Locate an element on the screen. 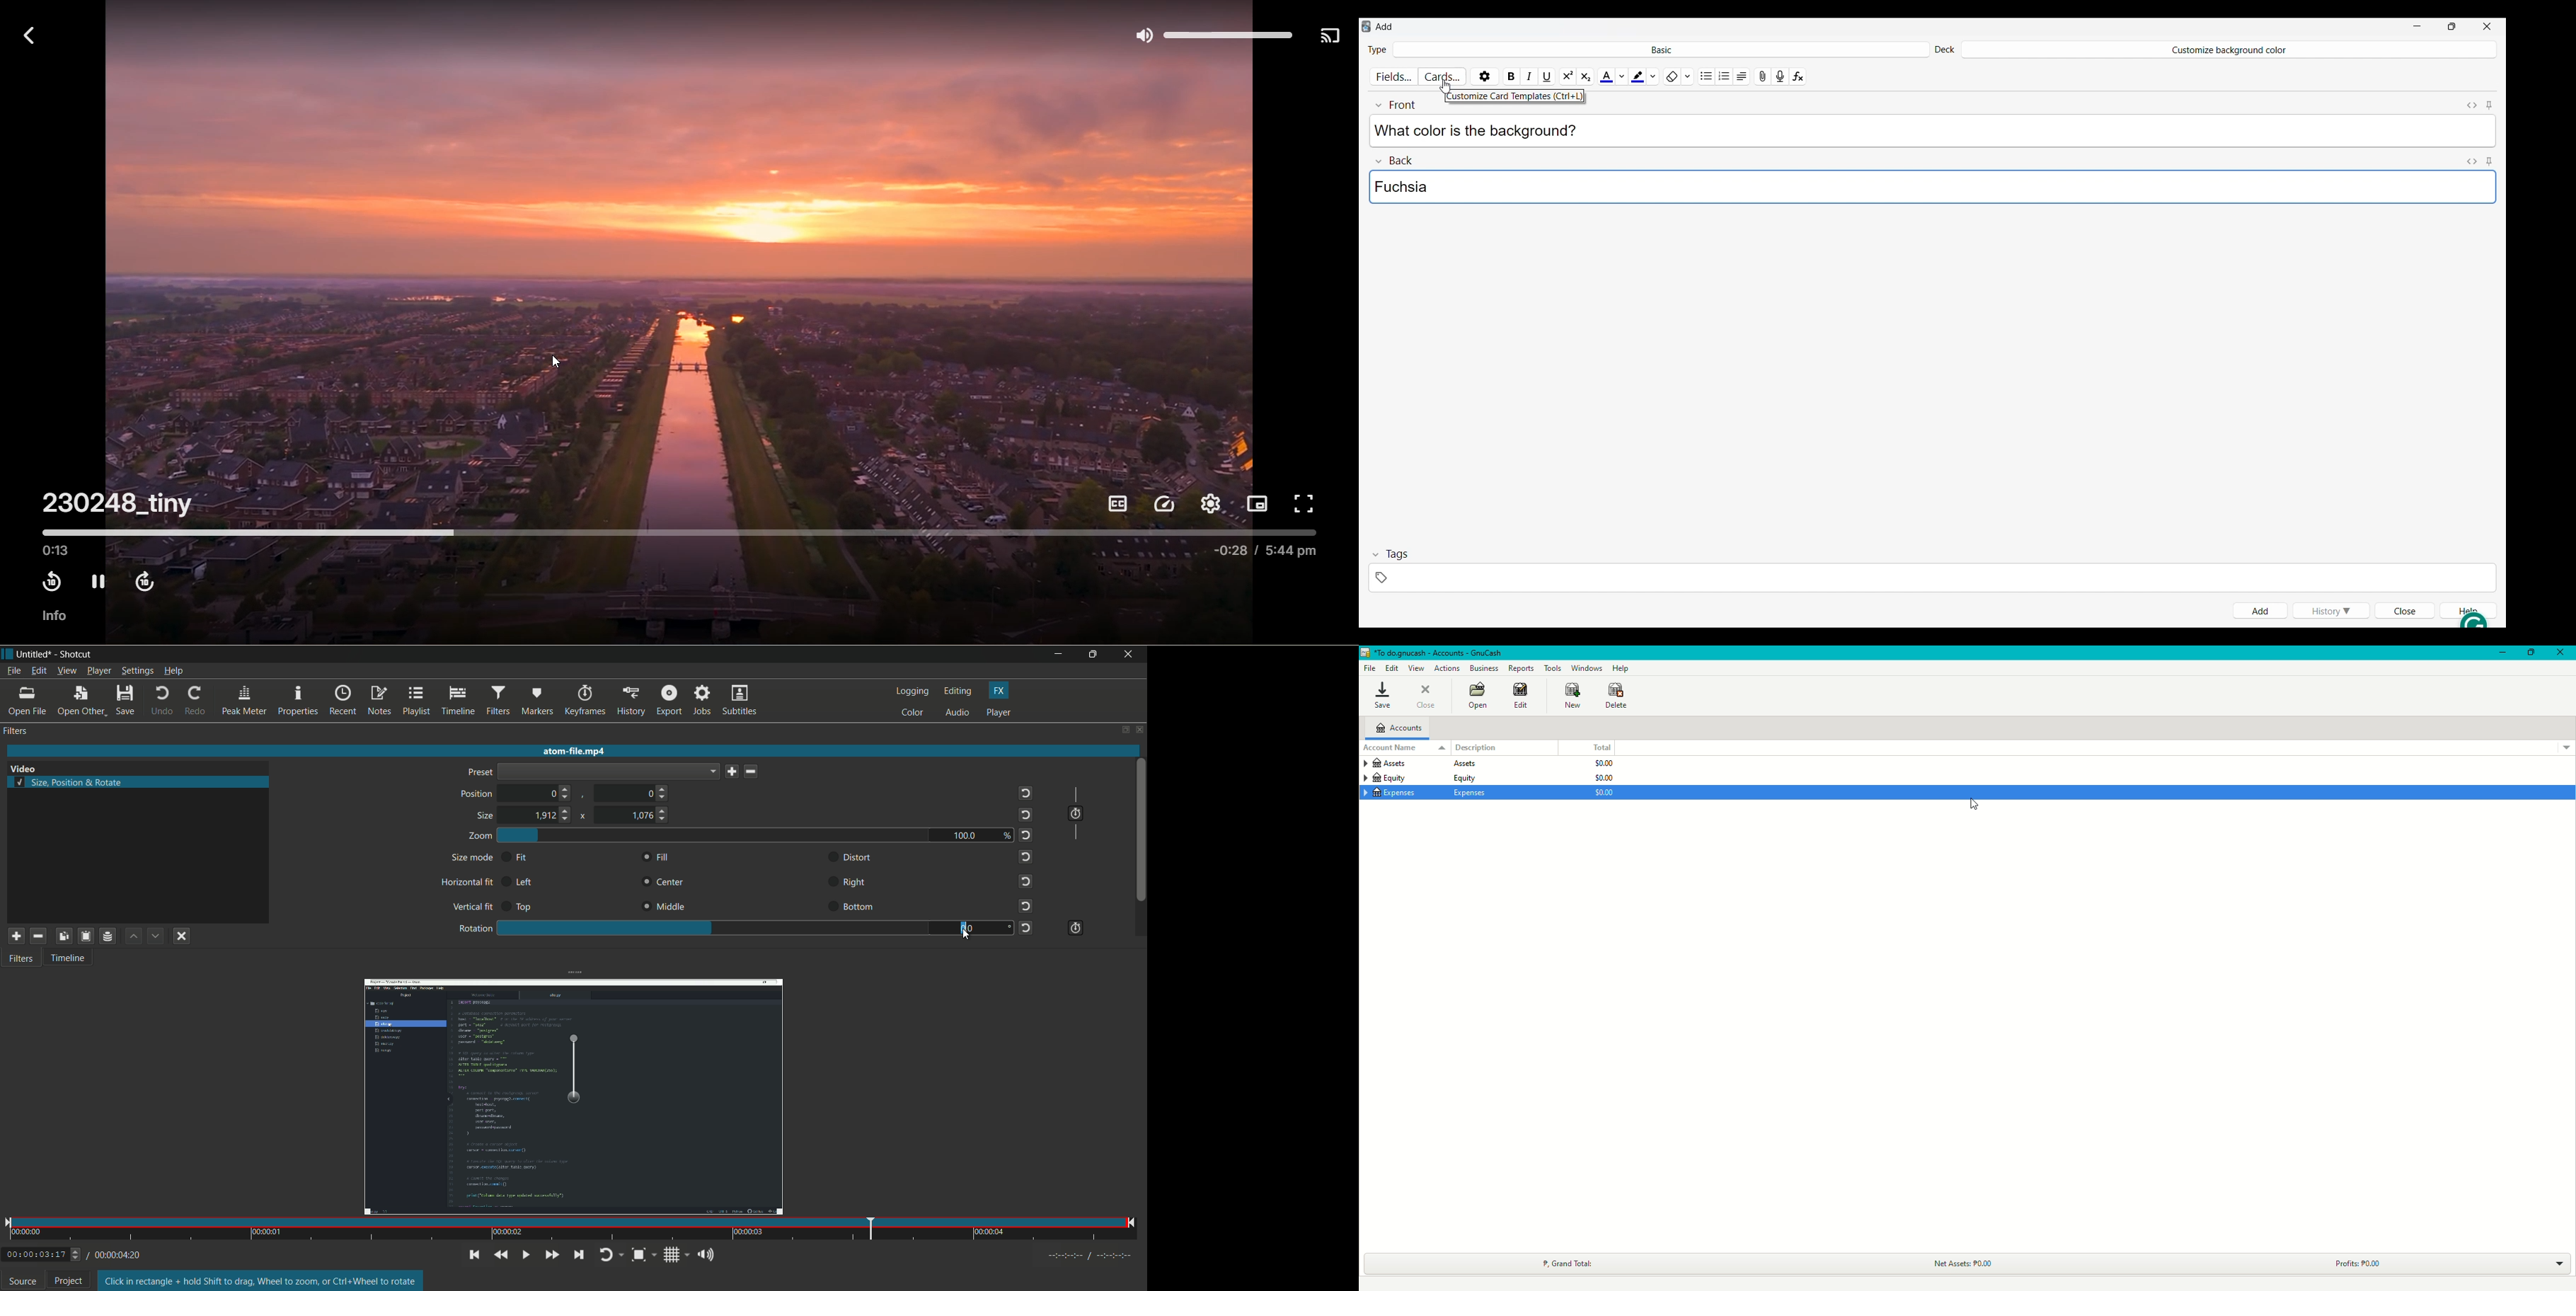 The height and width of the screenshot is (1316, 2576). Collapse font field is located at coordinates (1395, 103).